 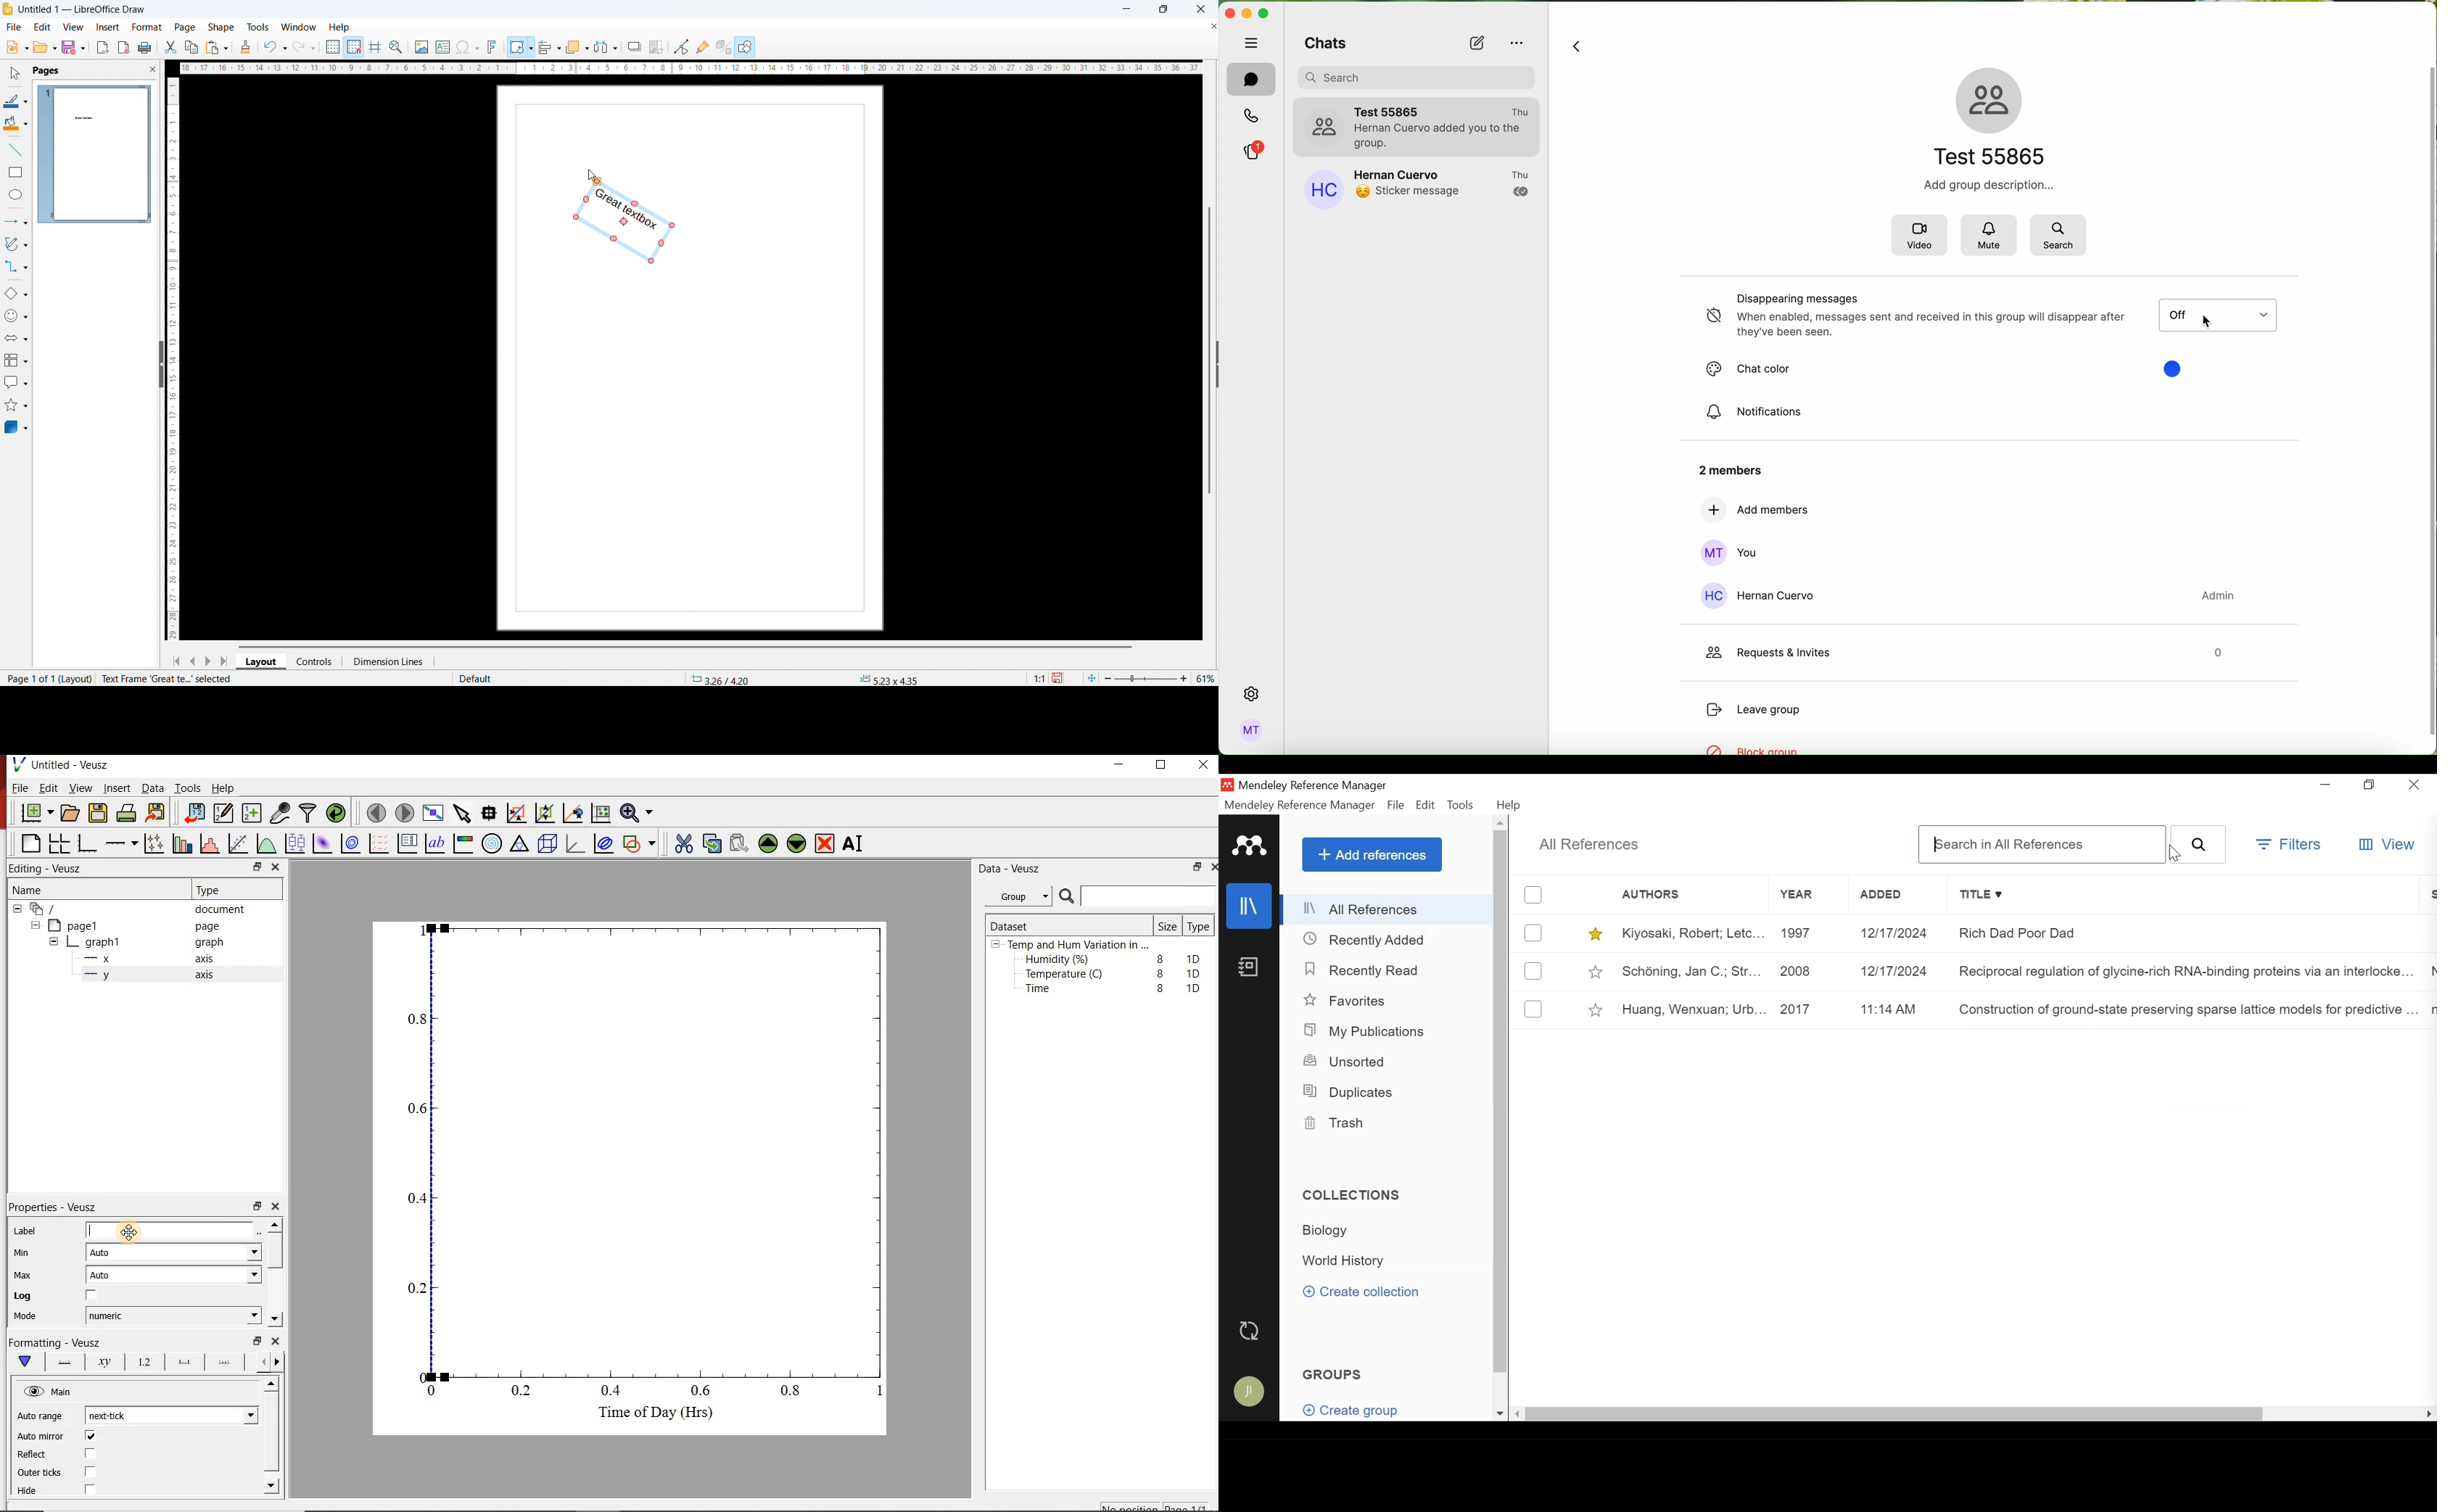 I want to click on Scaling factor , so click(x=1040, y=678).